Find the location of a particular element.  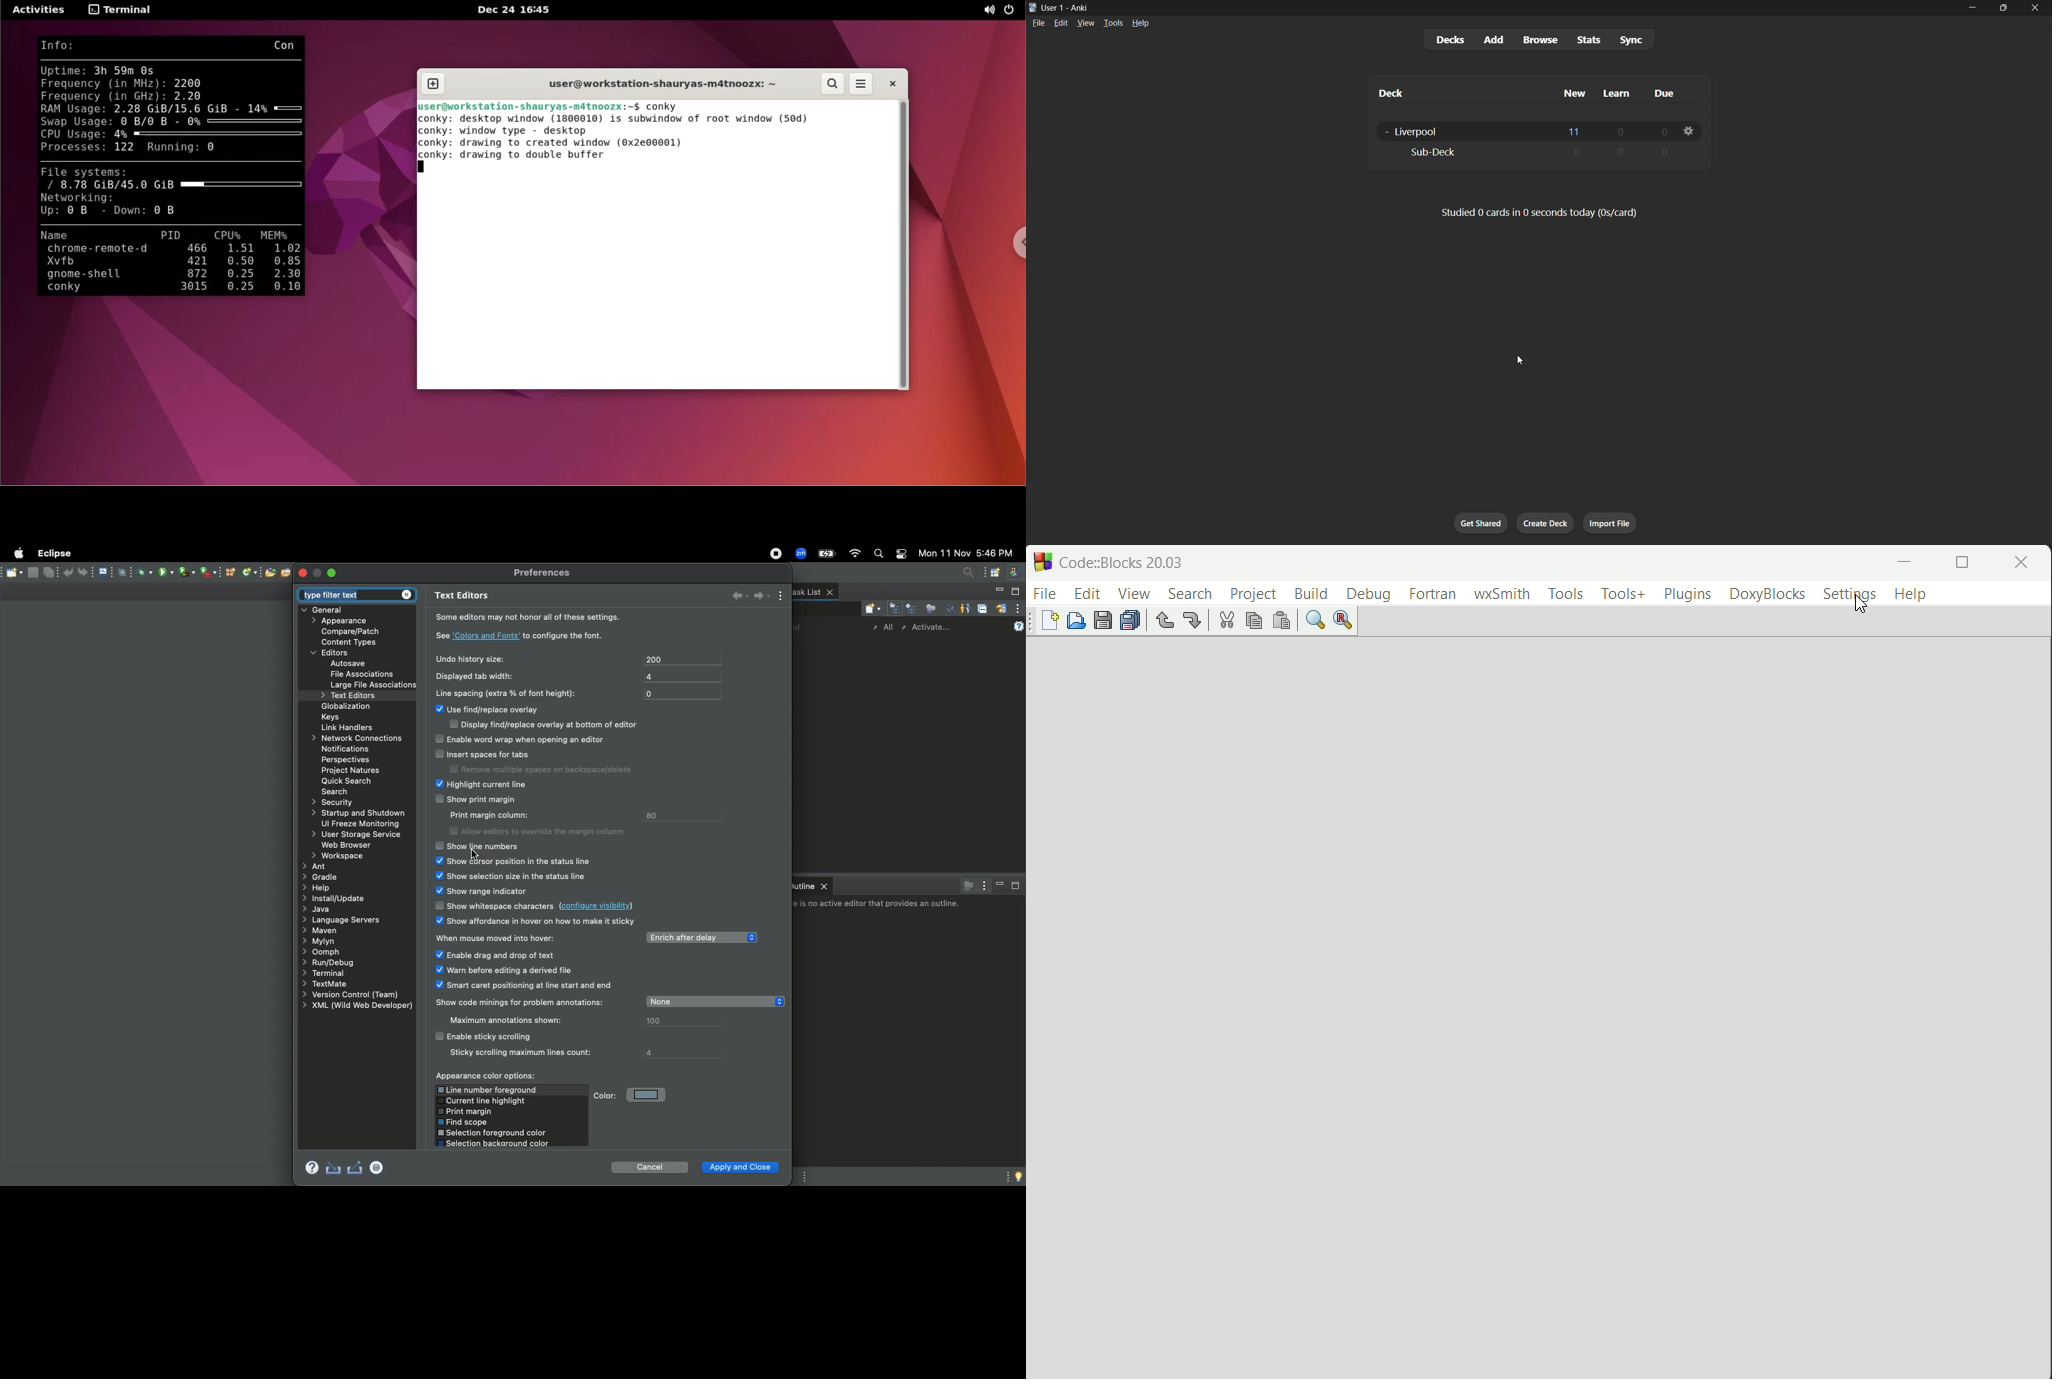

Minimize  is located at coordinates (997, 592).